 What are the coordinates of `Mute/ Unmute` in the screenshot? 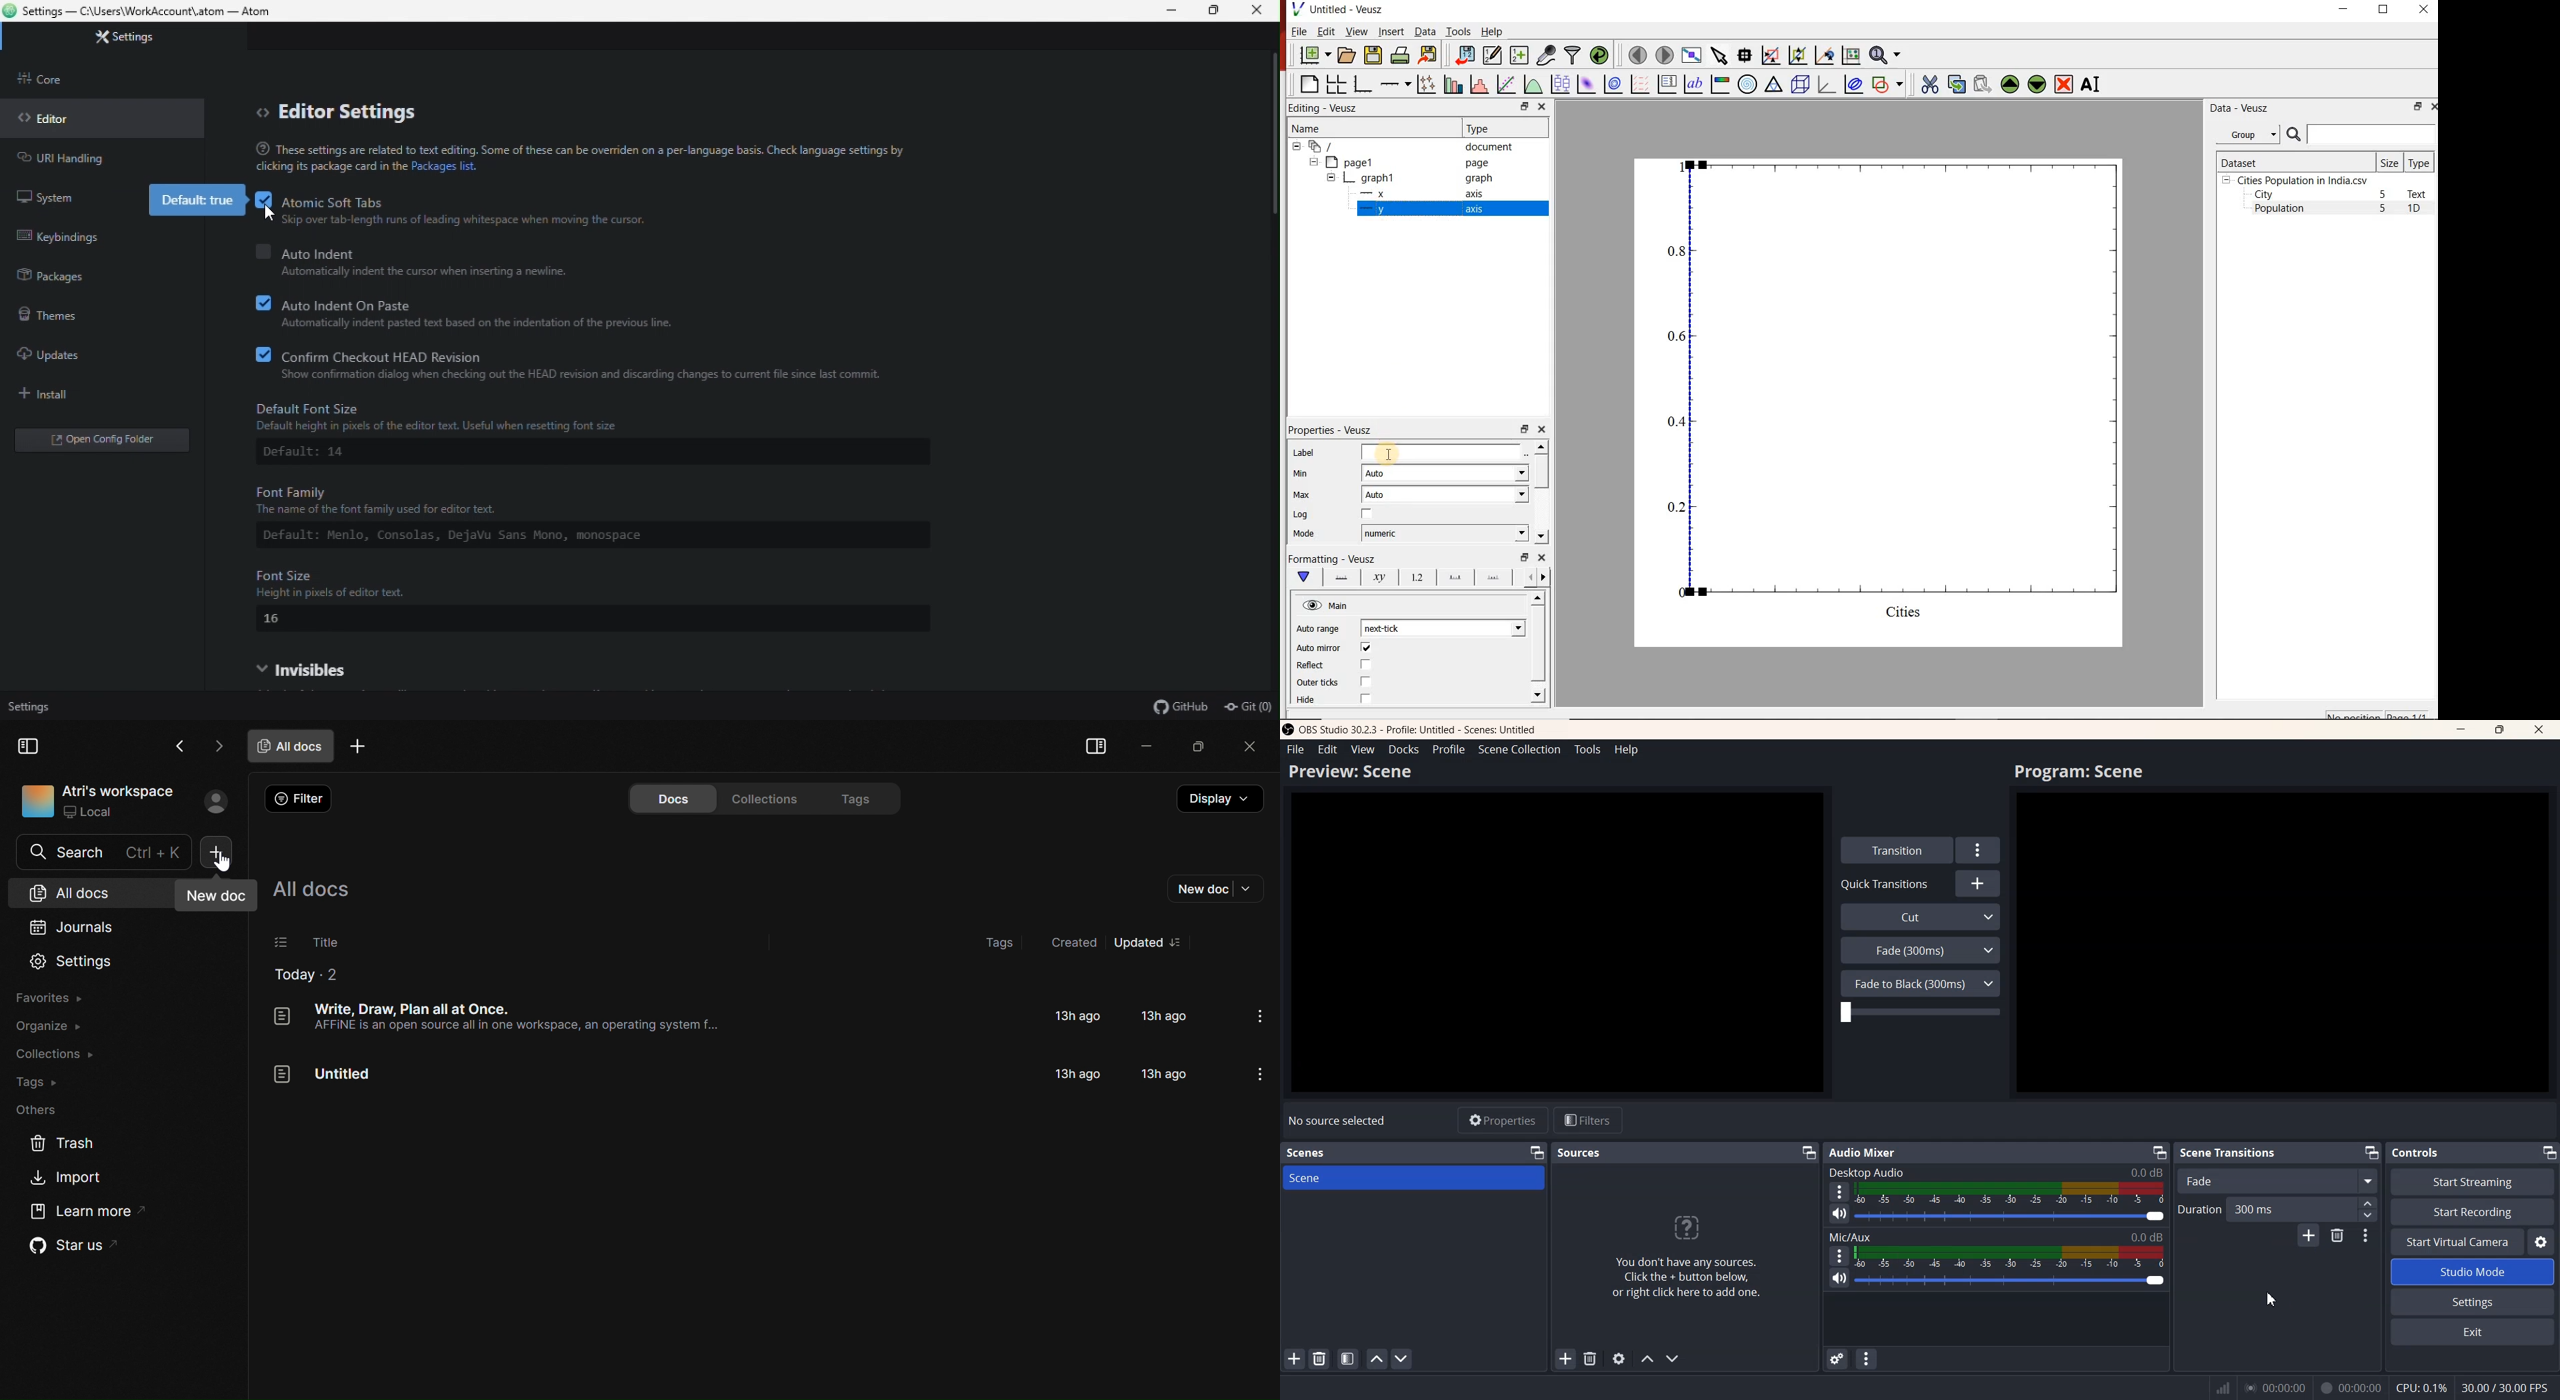 It's located at (1838, 1278).